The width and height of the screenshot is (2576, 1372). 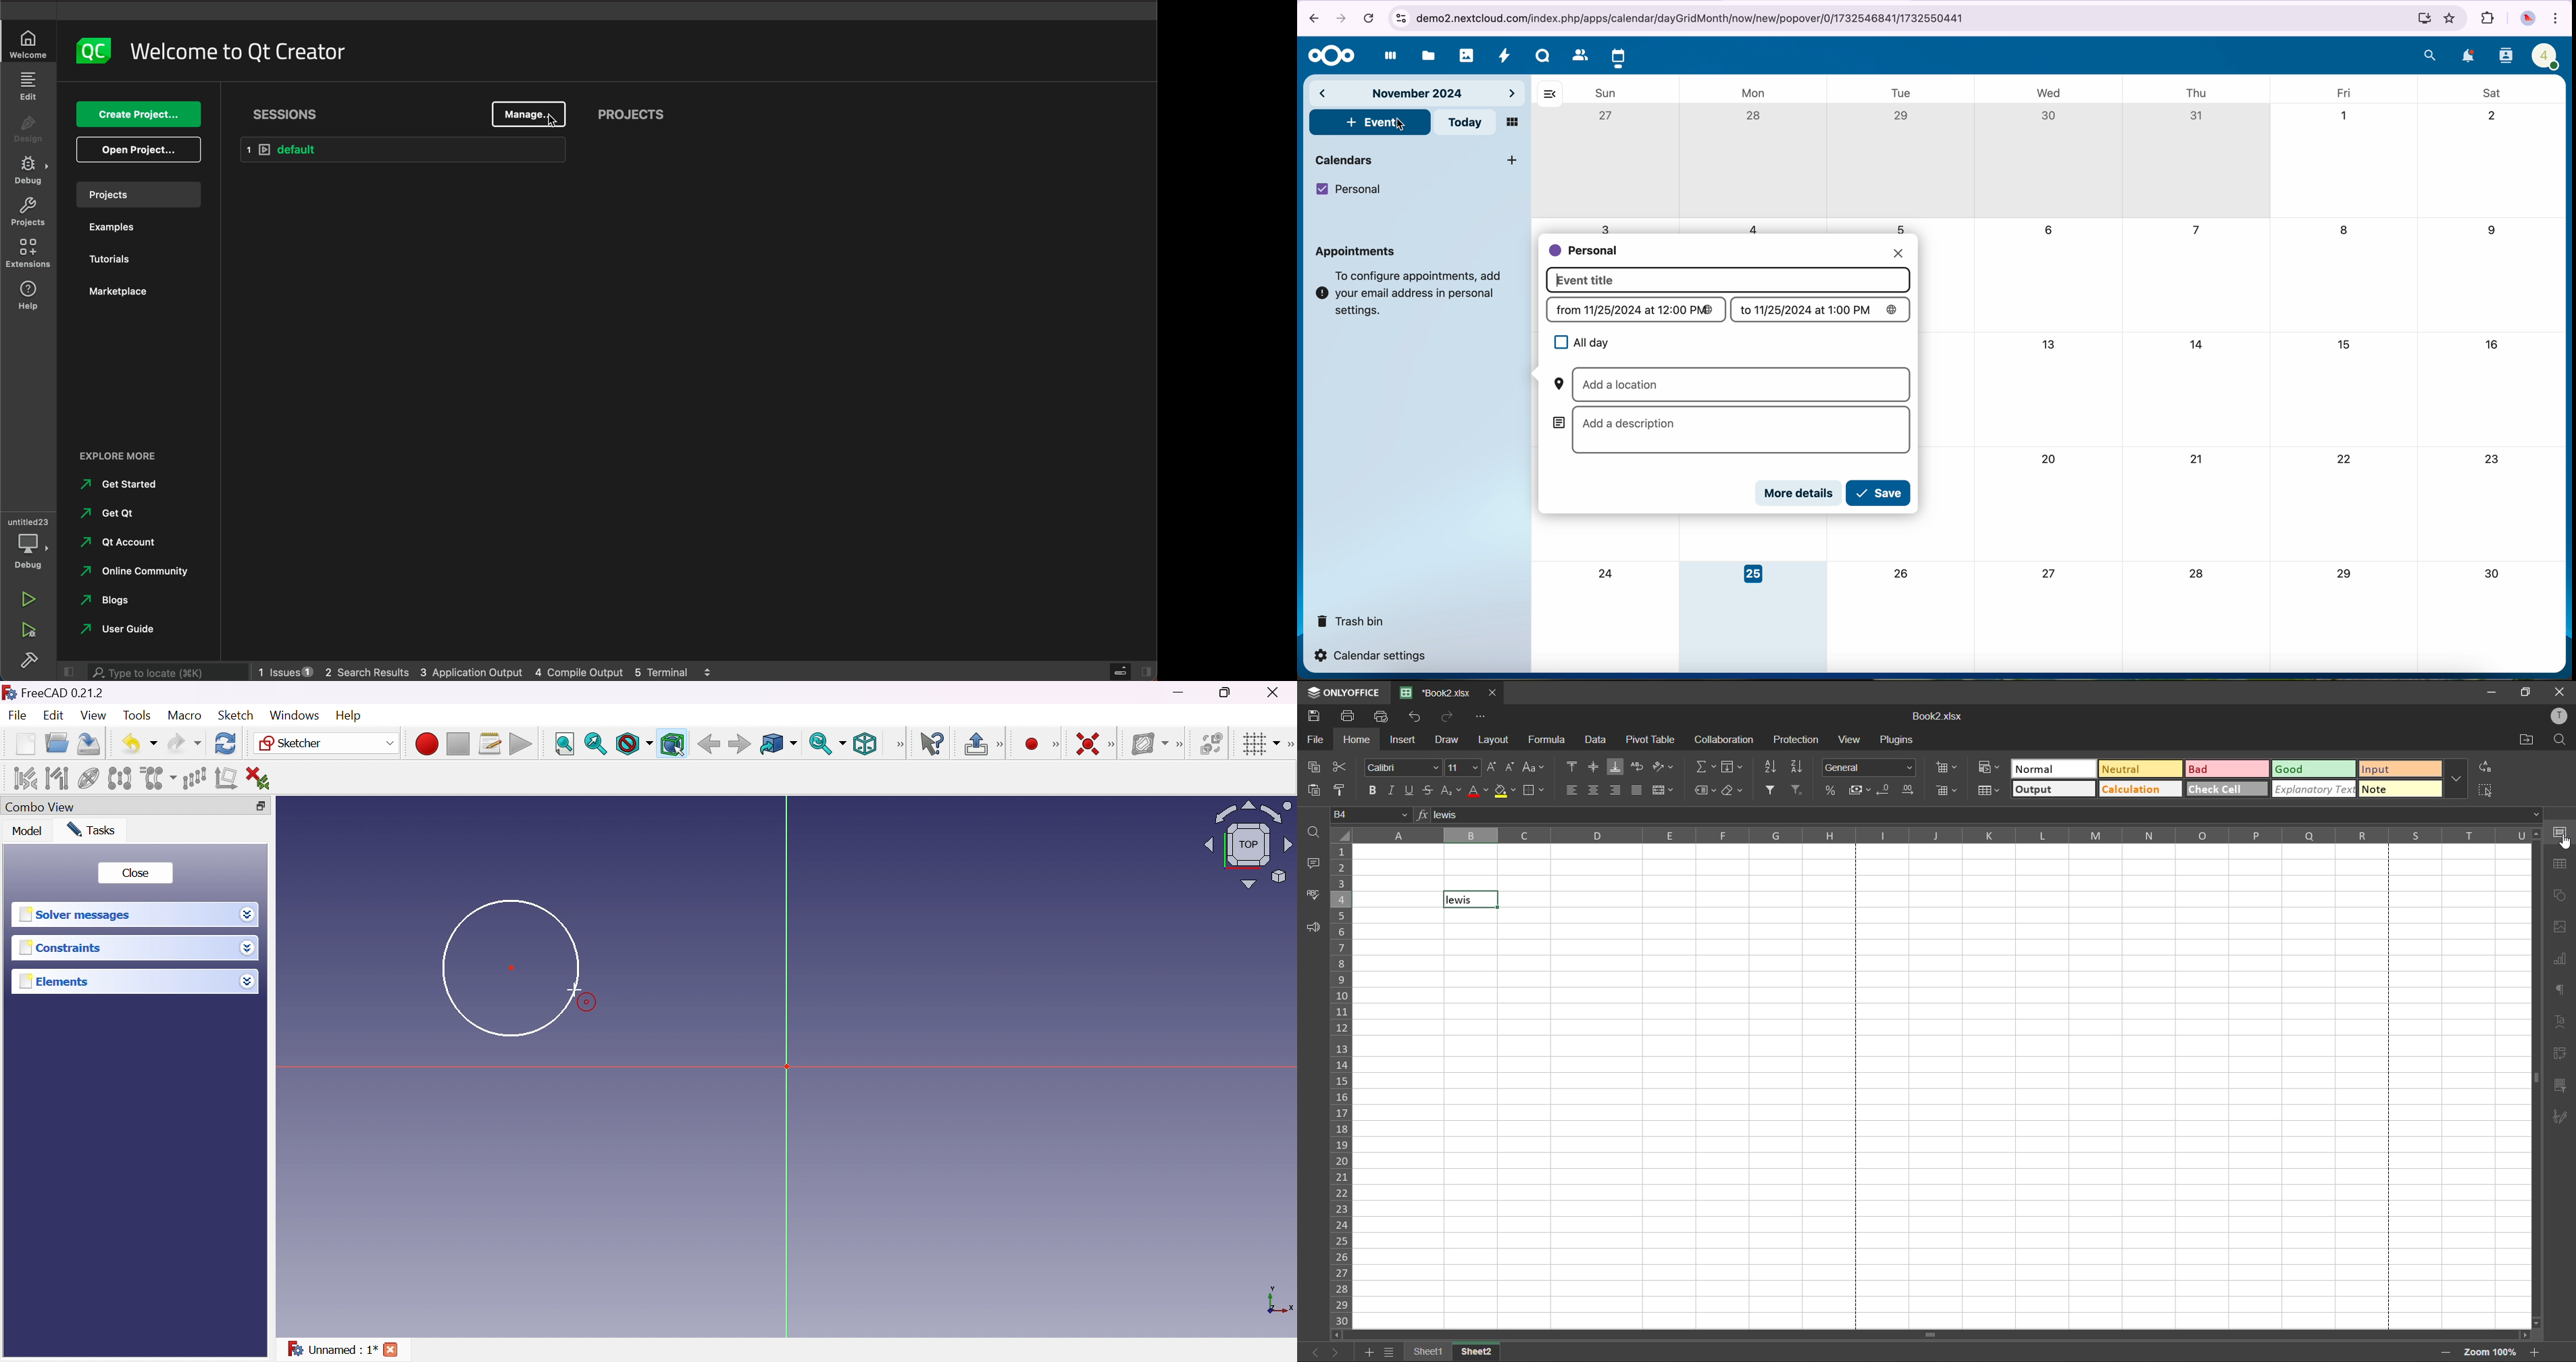 What do you see at coordinates (1401, 769) in the screenshot?
I see `font style` at bounding box center [1401, 769].